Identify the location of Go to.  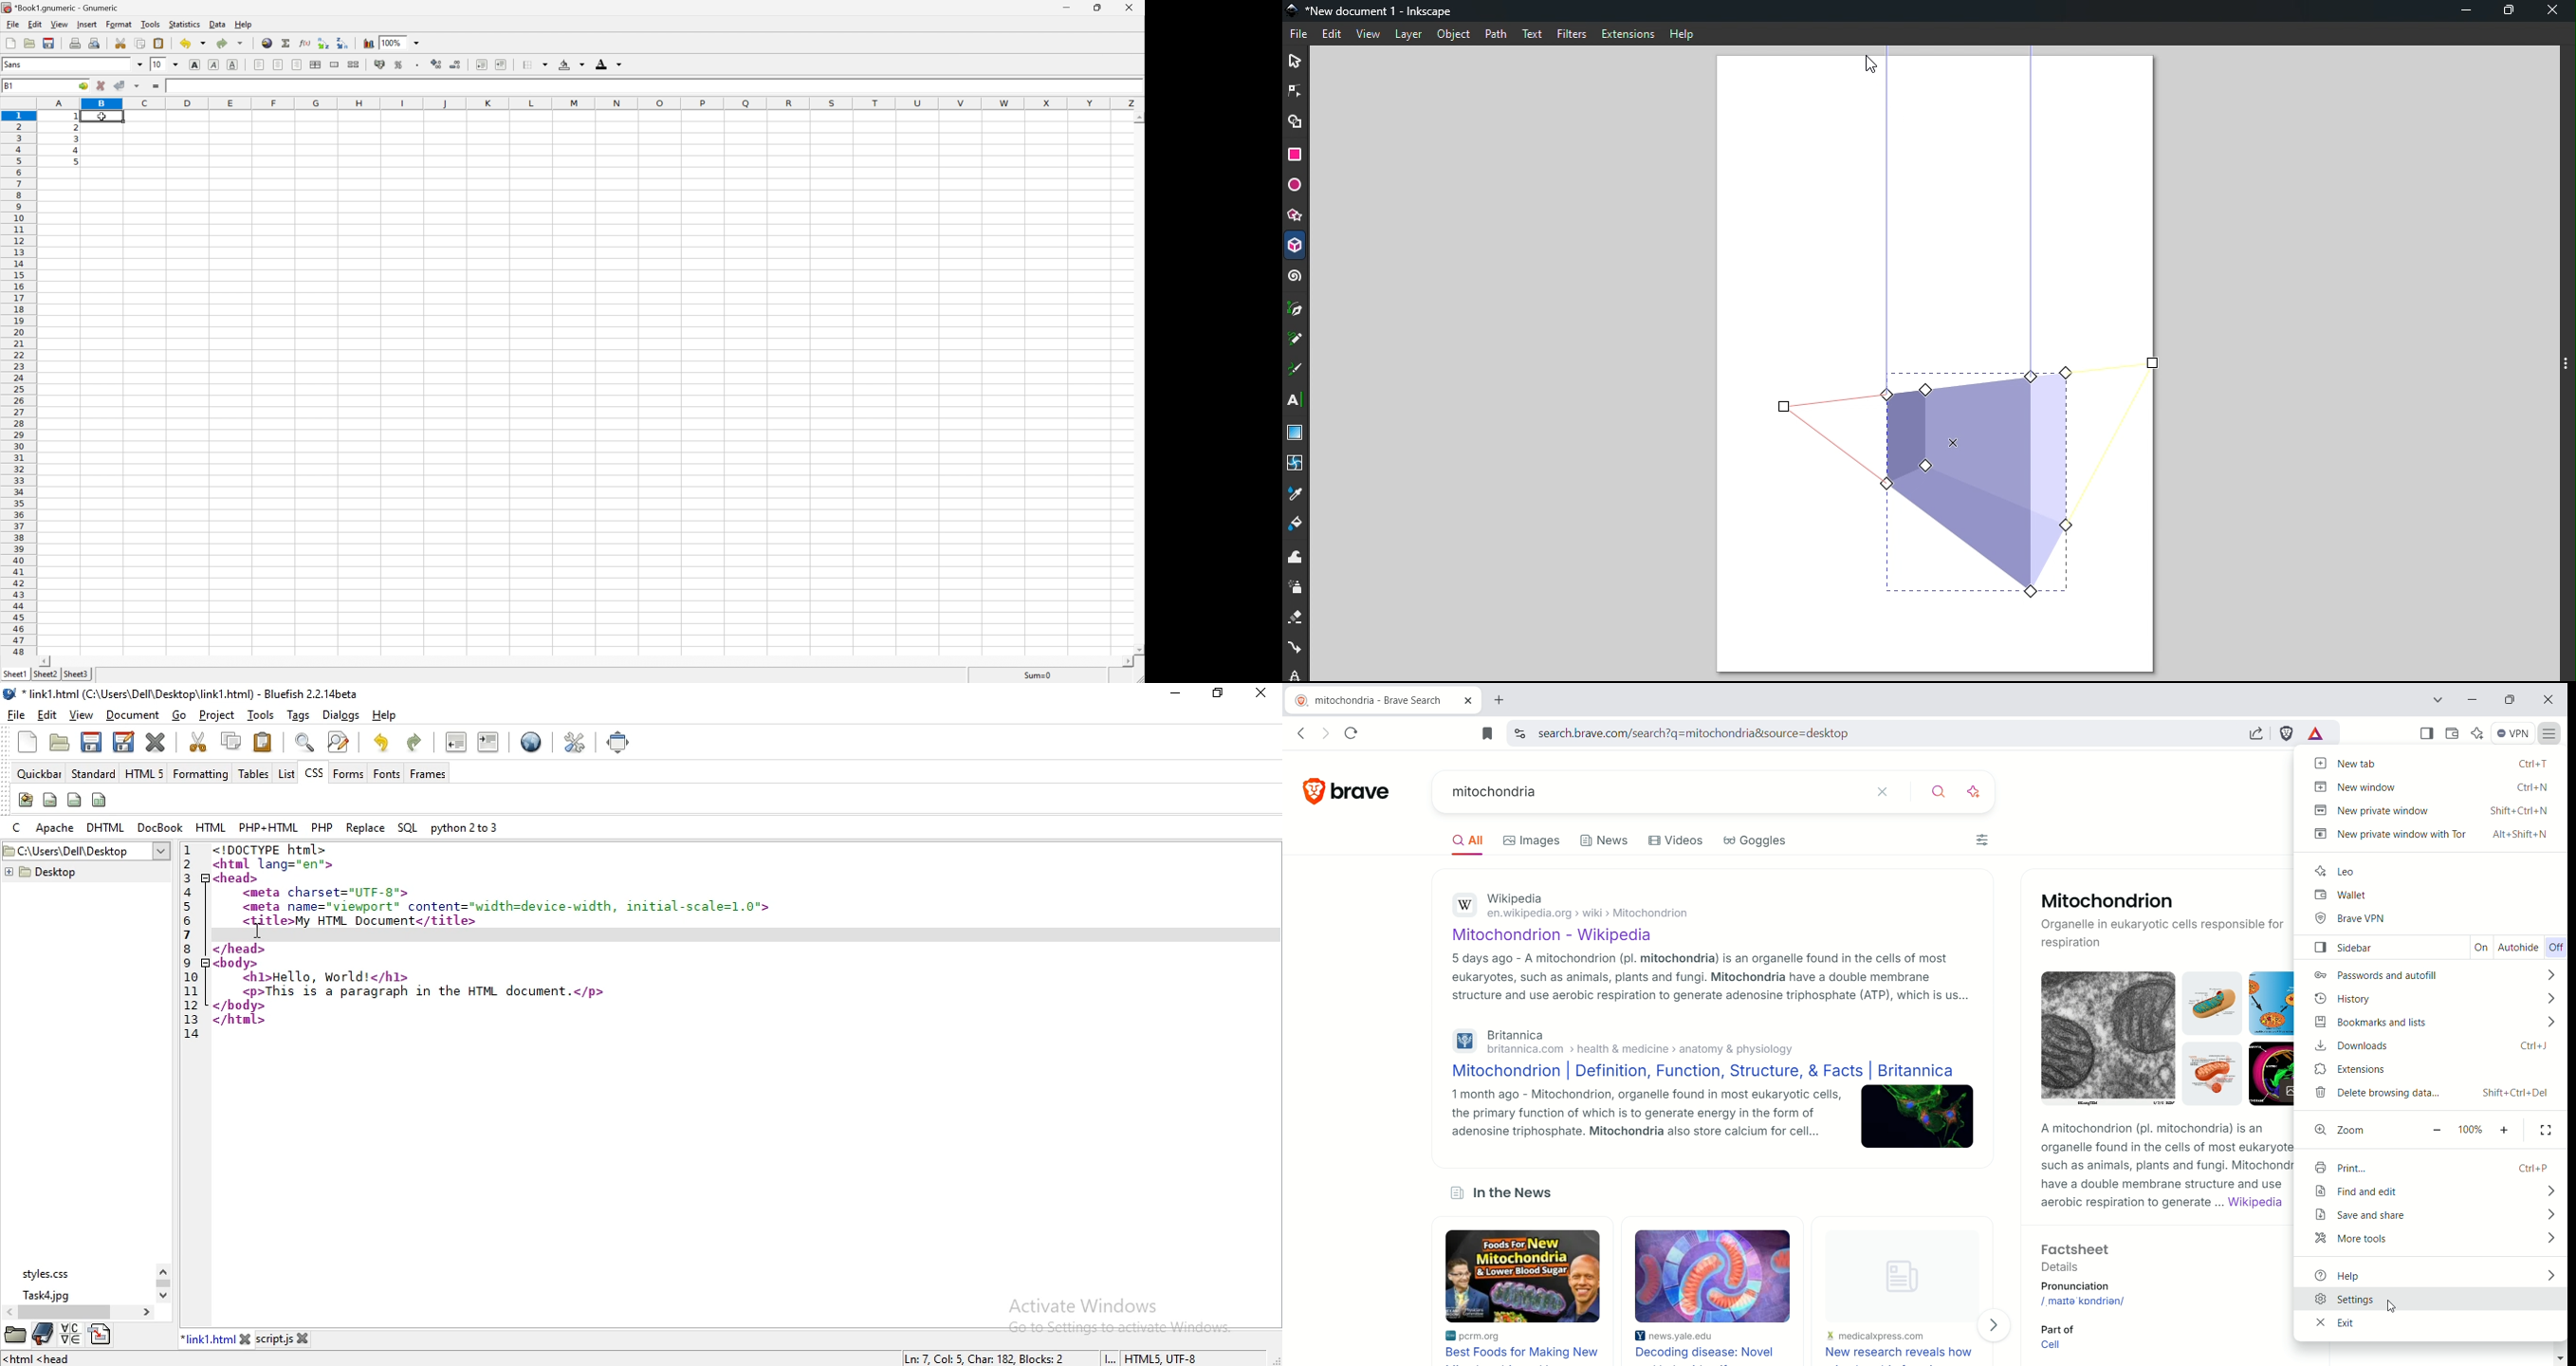
(83, 85).